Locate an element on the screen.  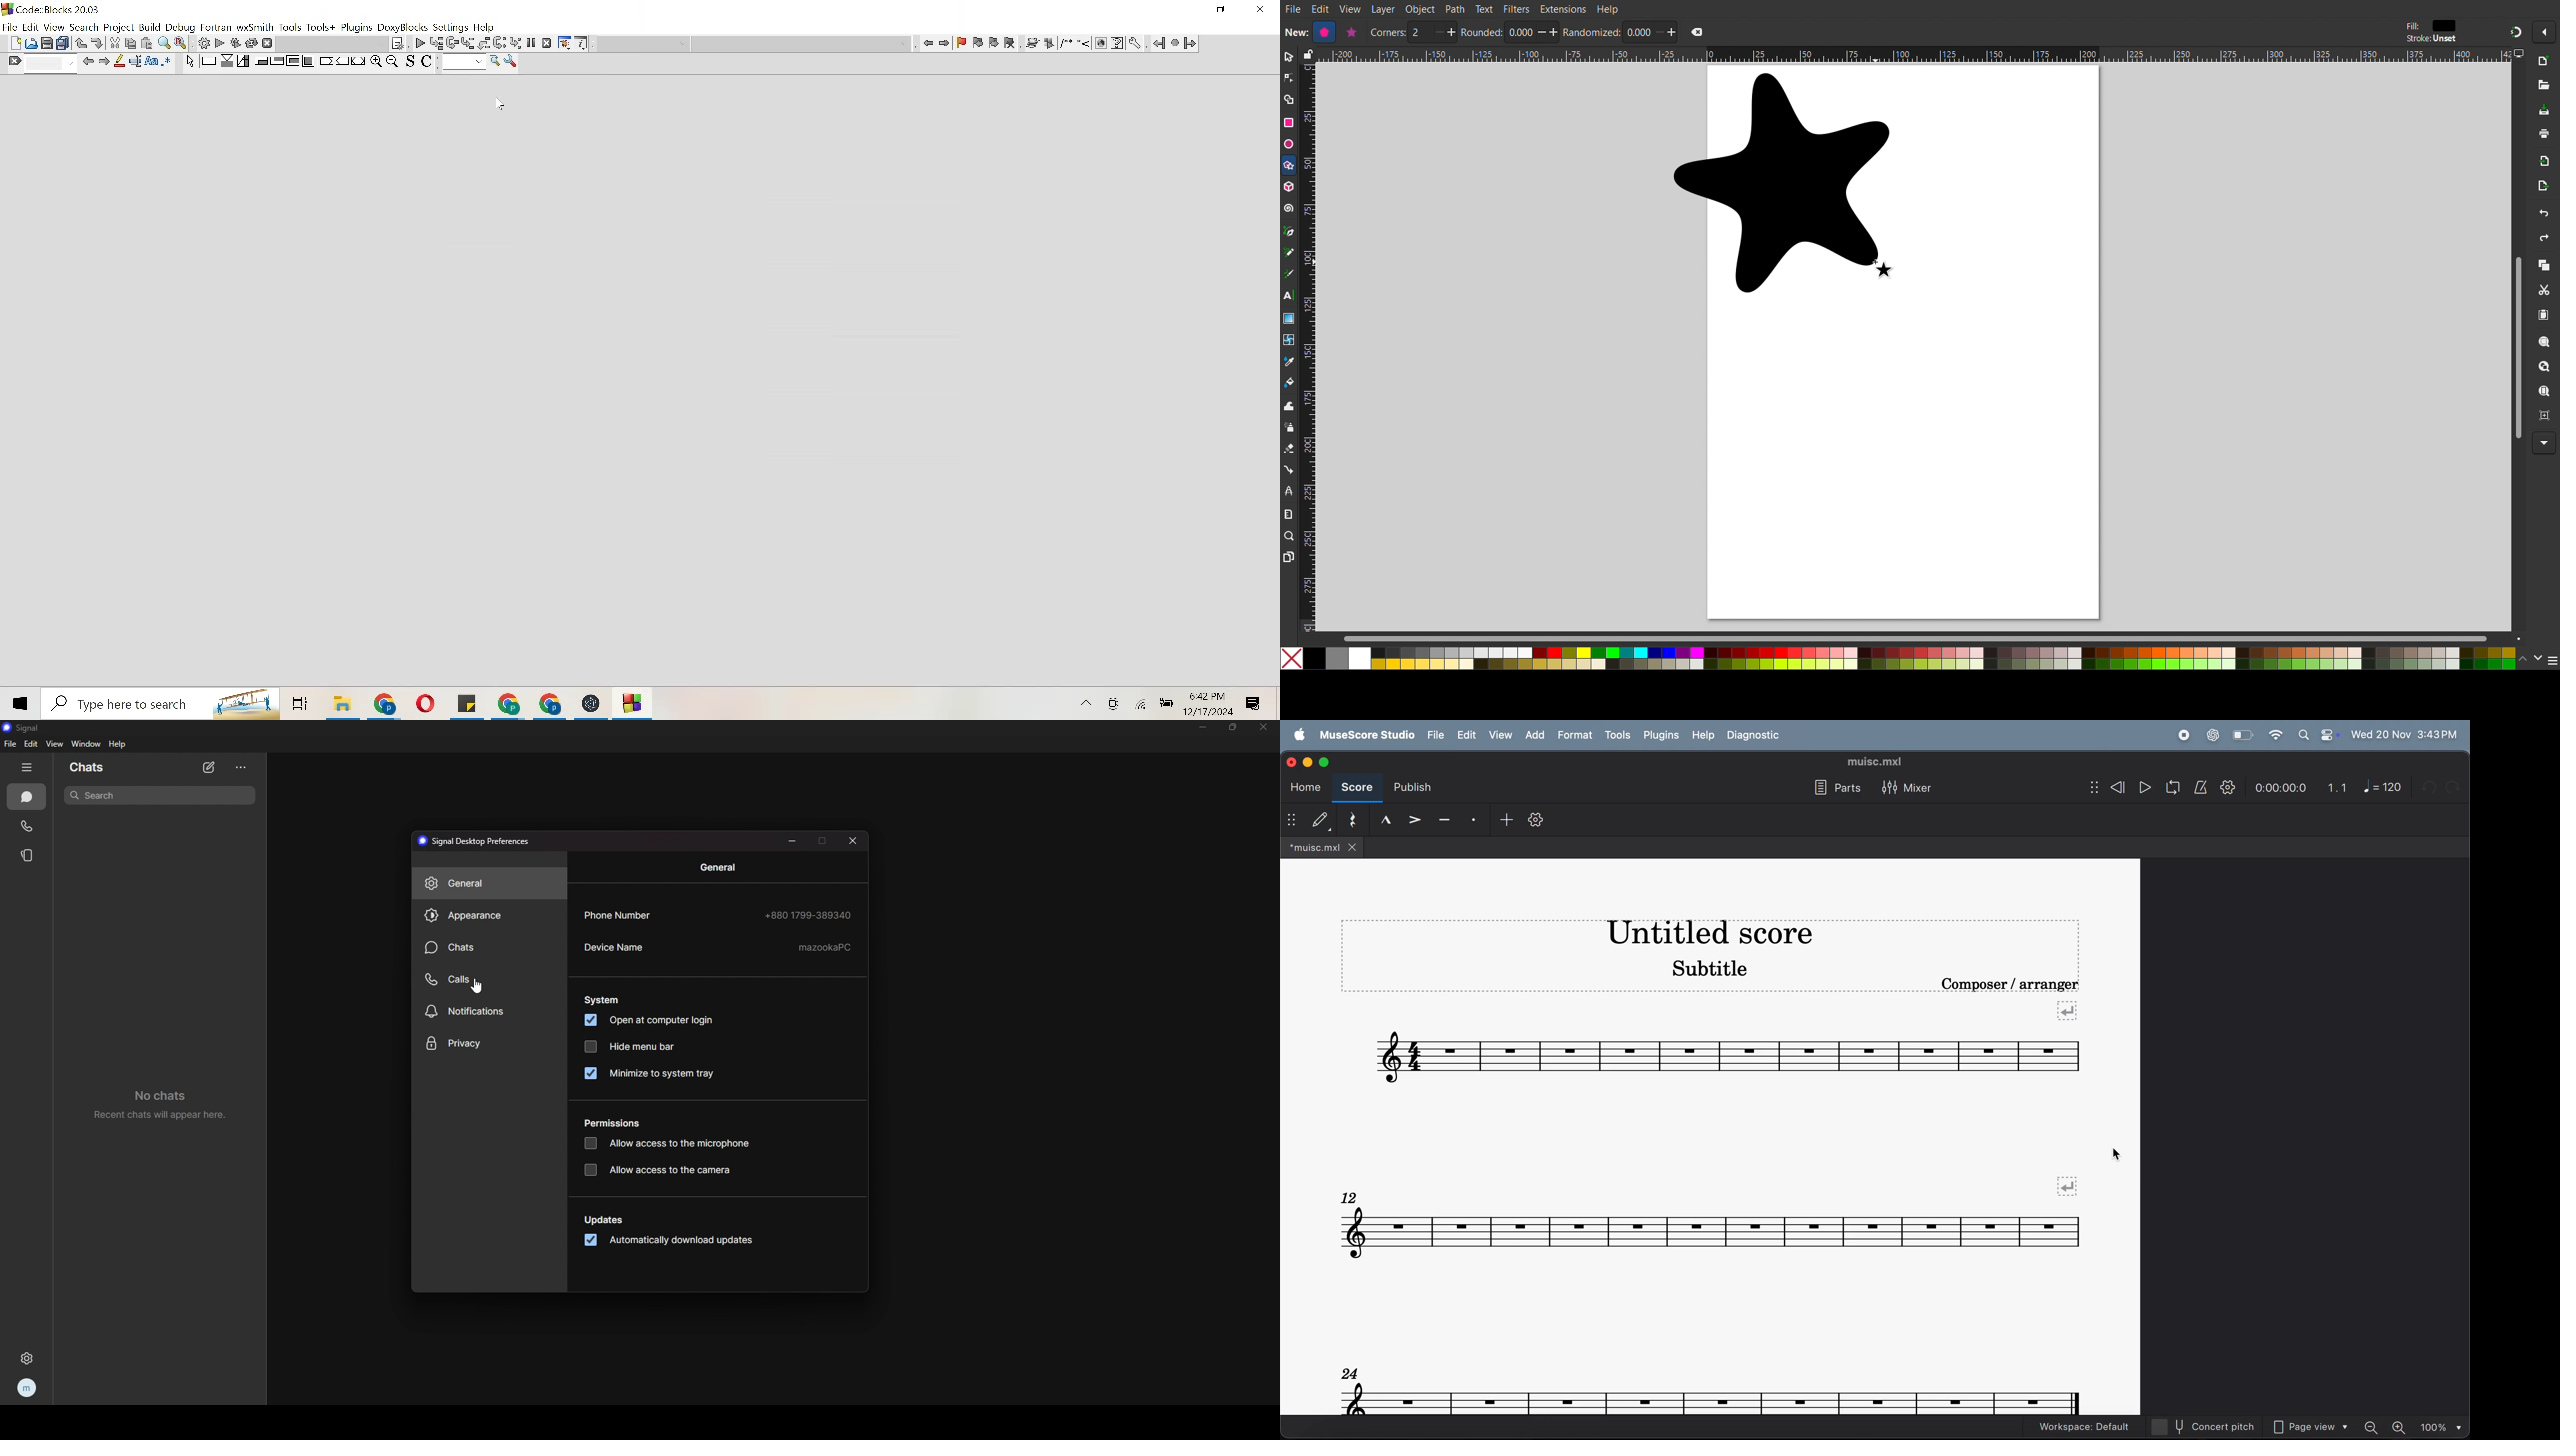
Save and copy is located at coordinates (423, 63).